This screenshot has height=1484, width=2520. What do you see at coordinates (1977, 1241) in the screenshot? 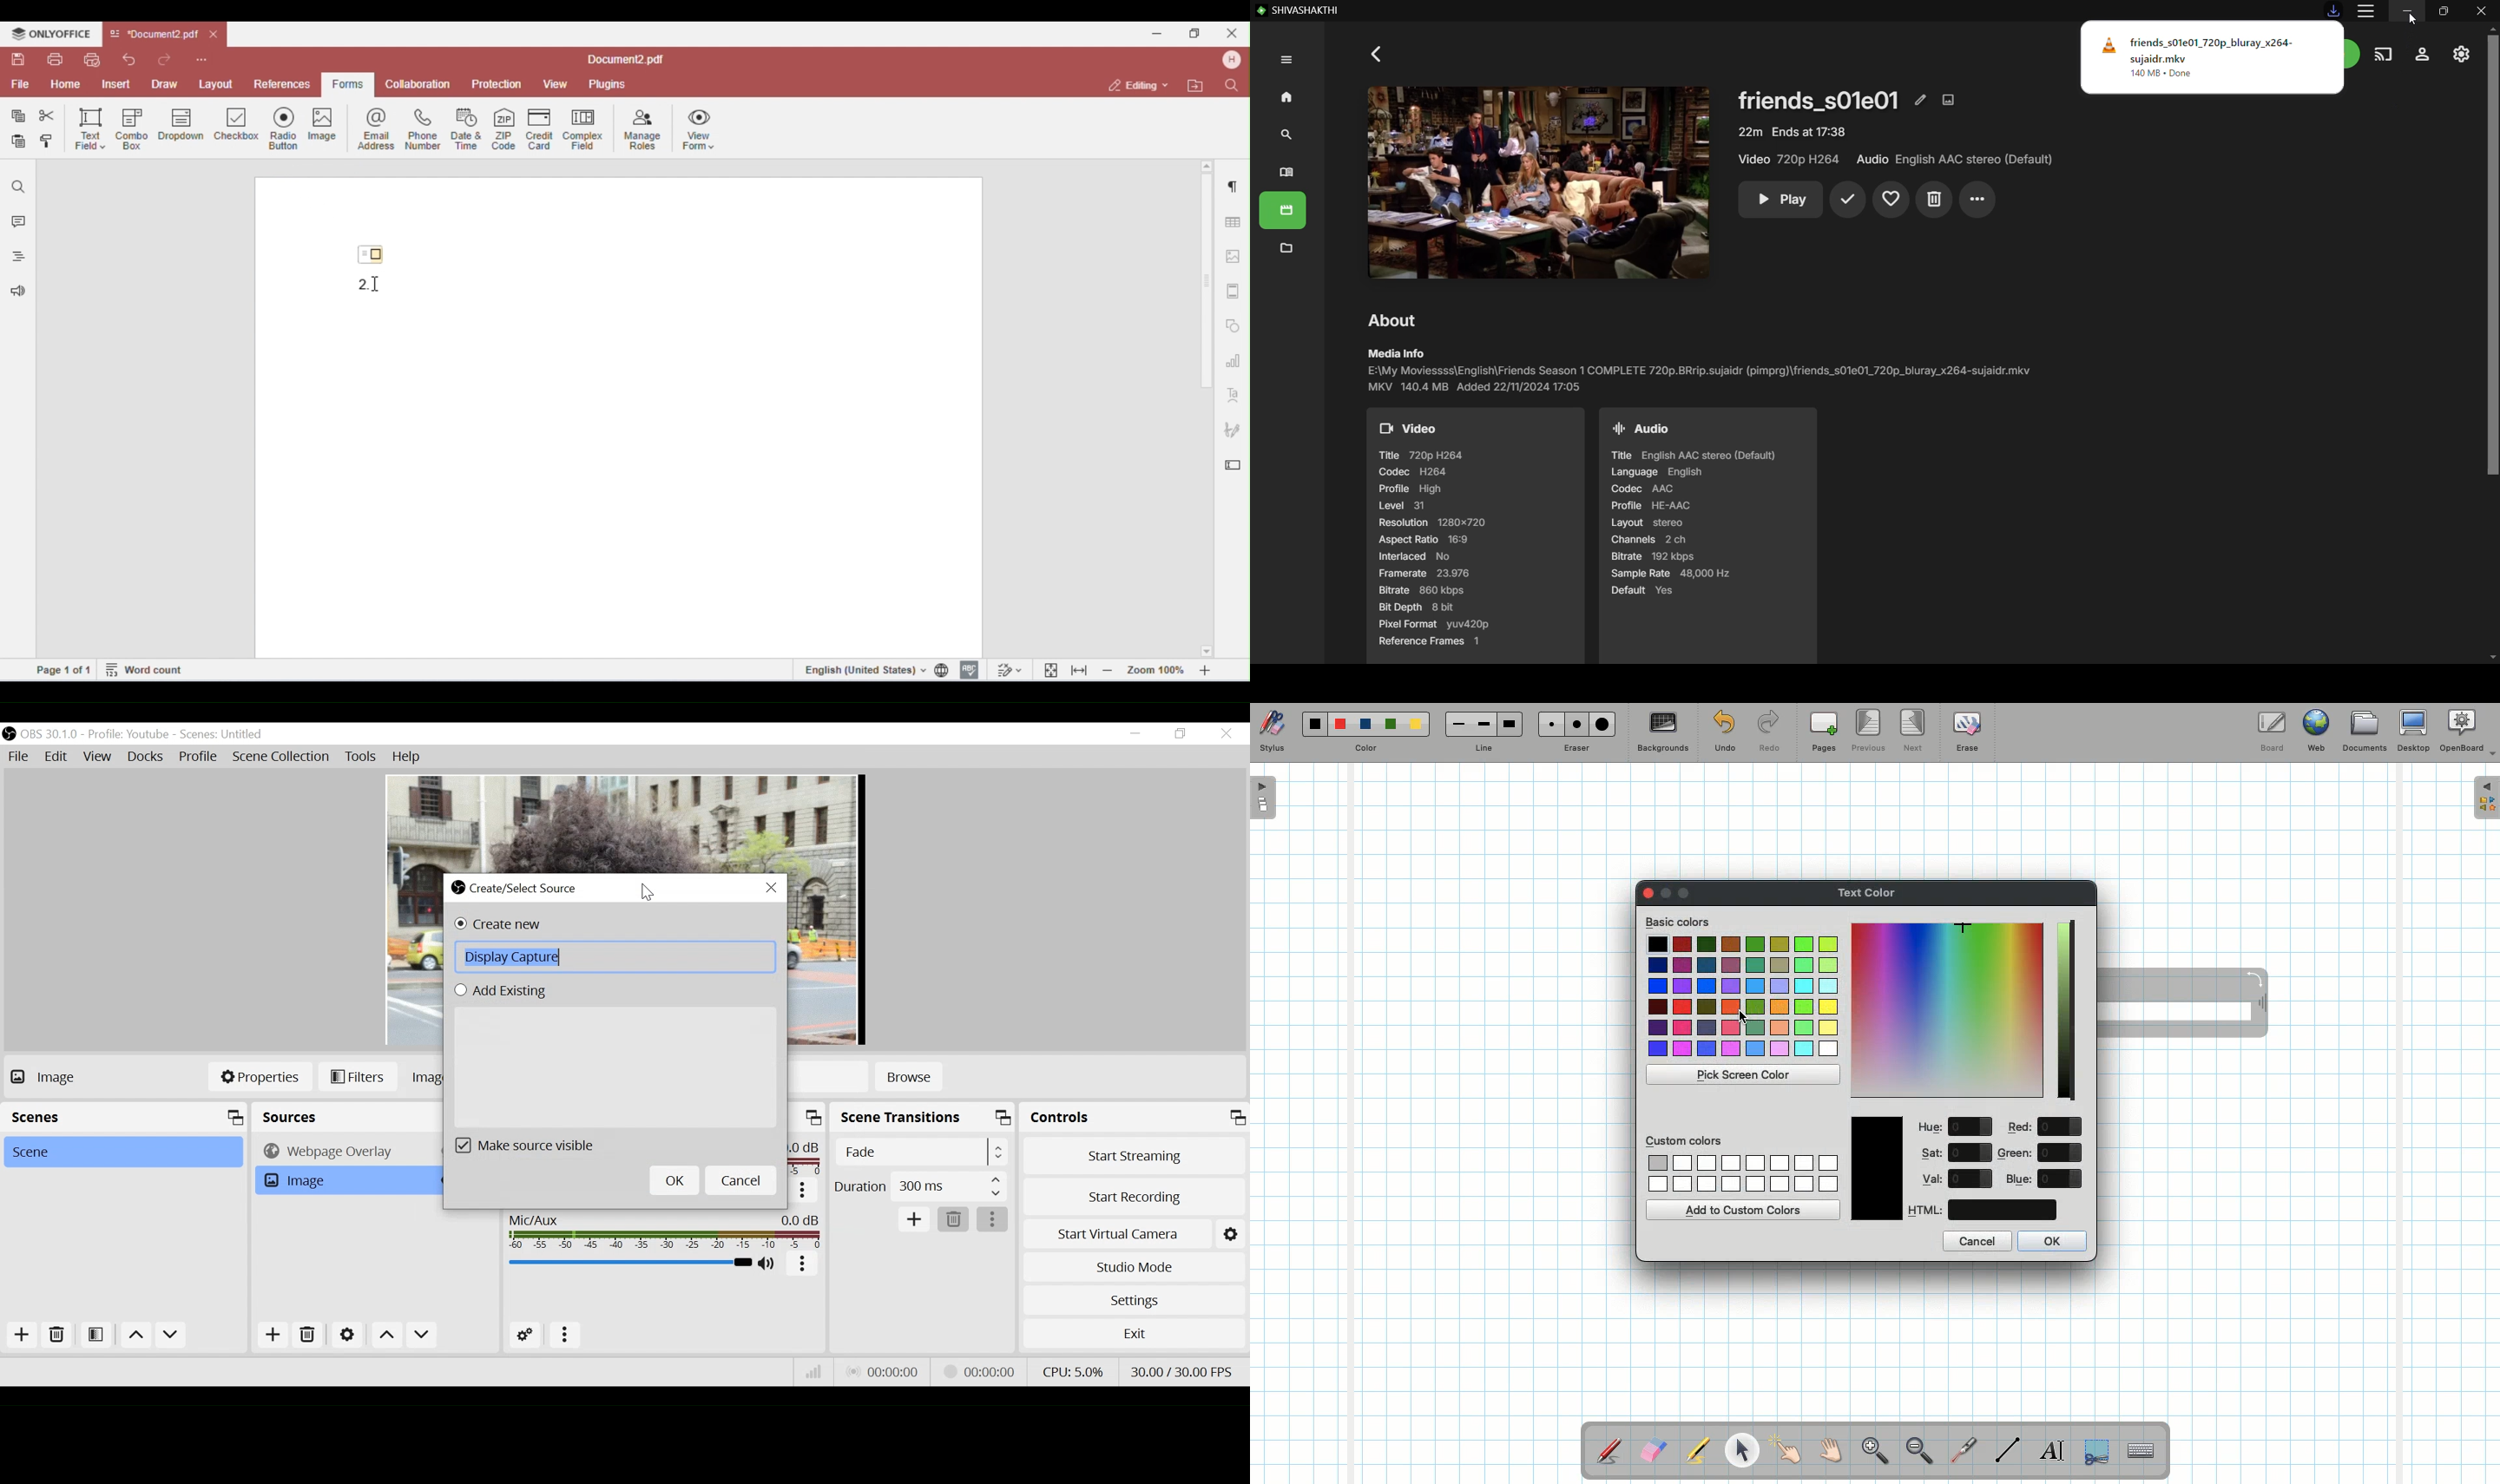
I see `Cancel` at bounding box center [1977, 1241].